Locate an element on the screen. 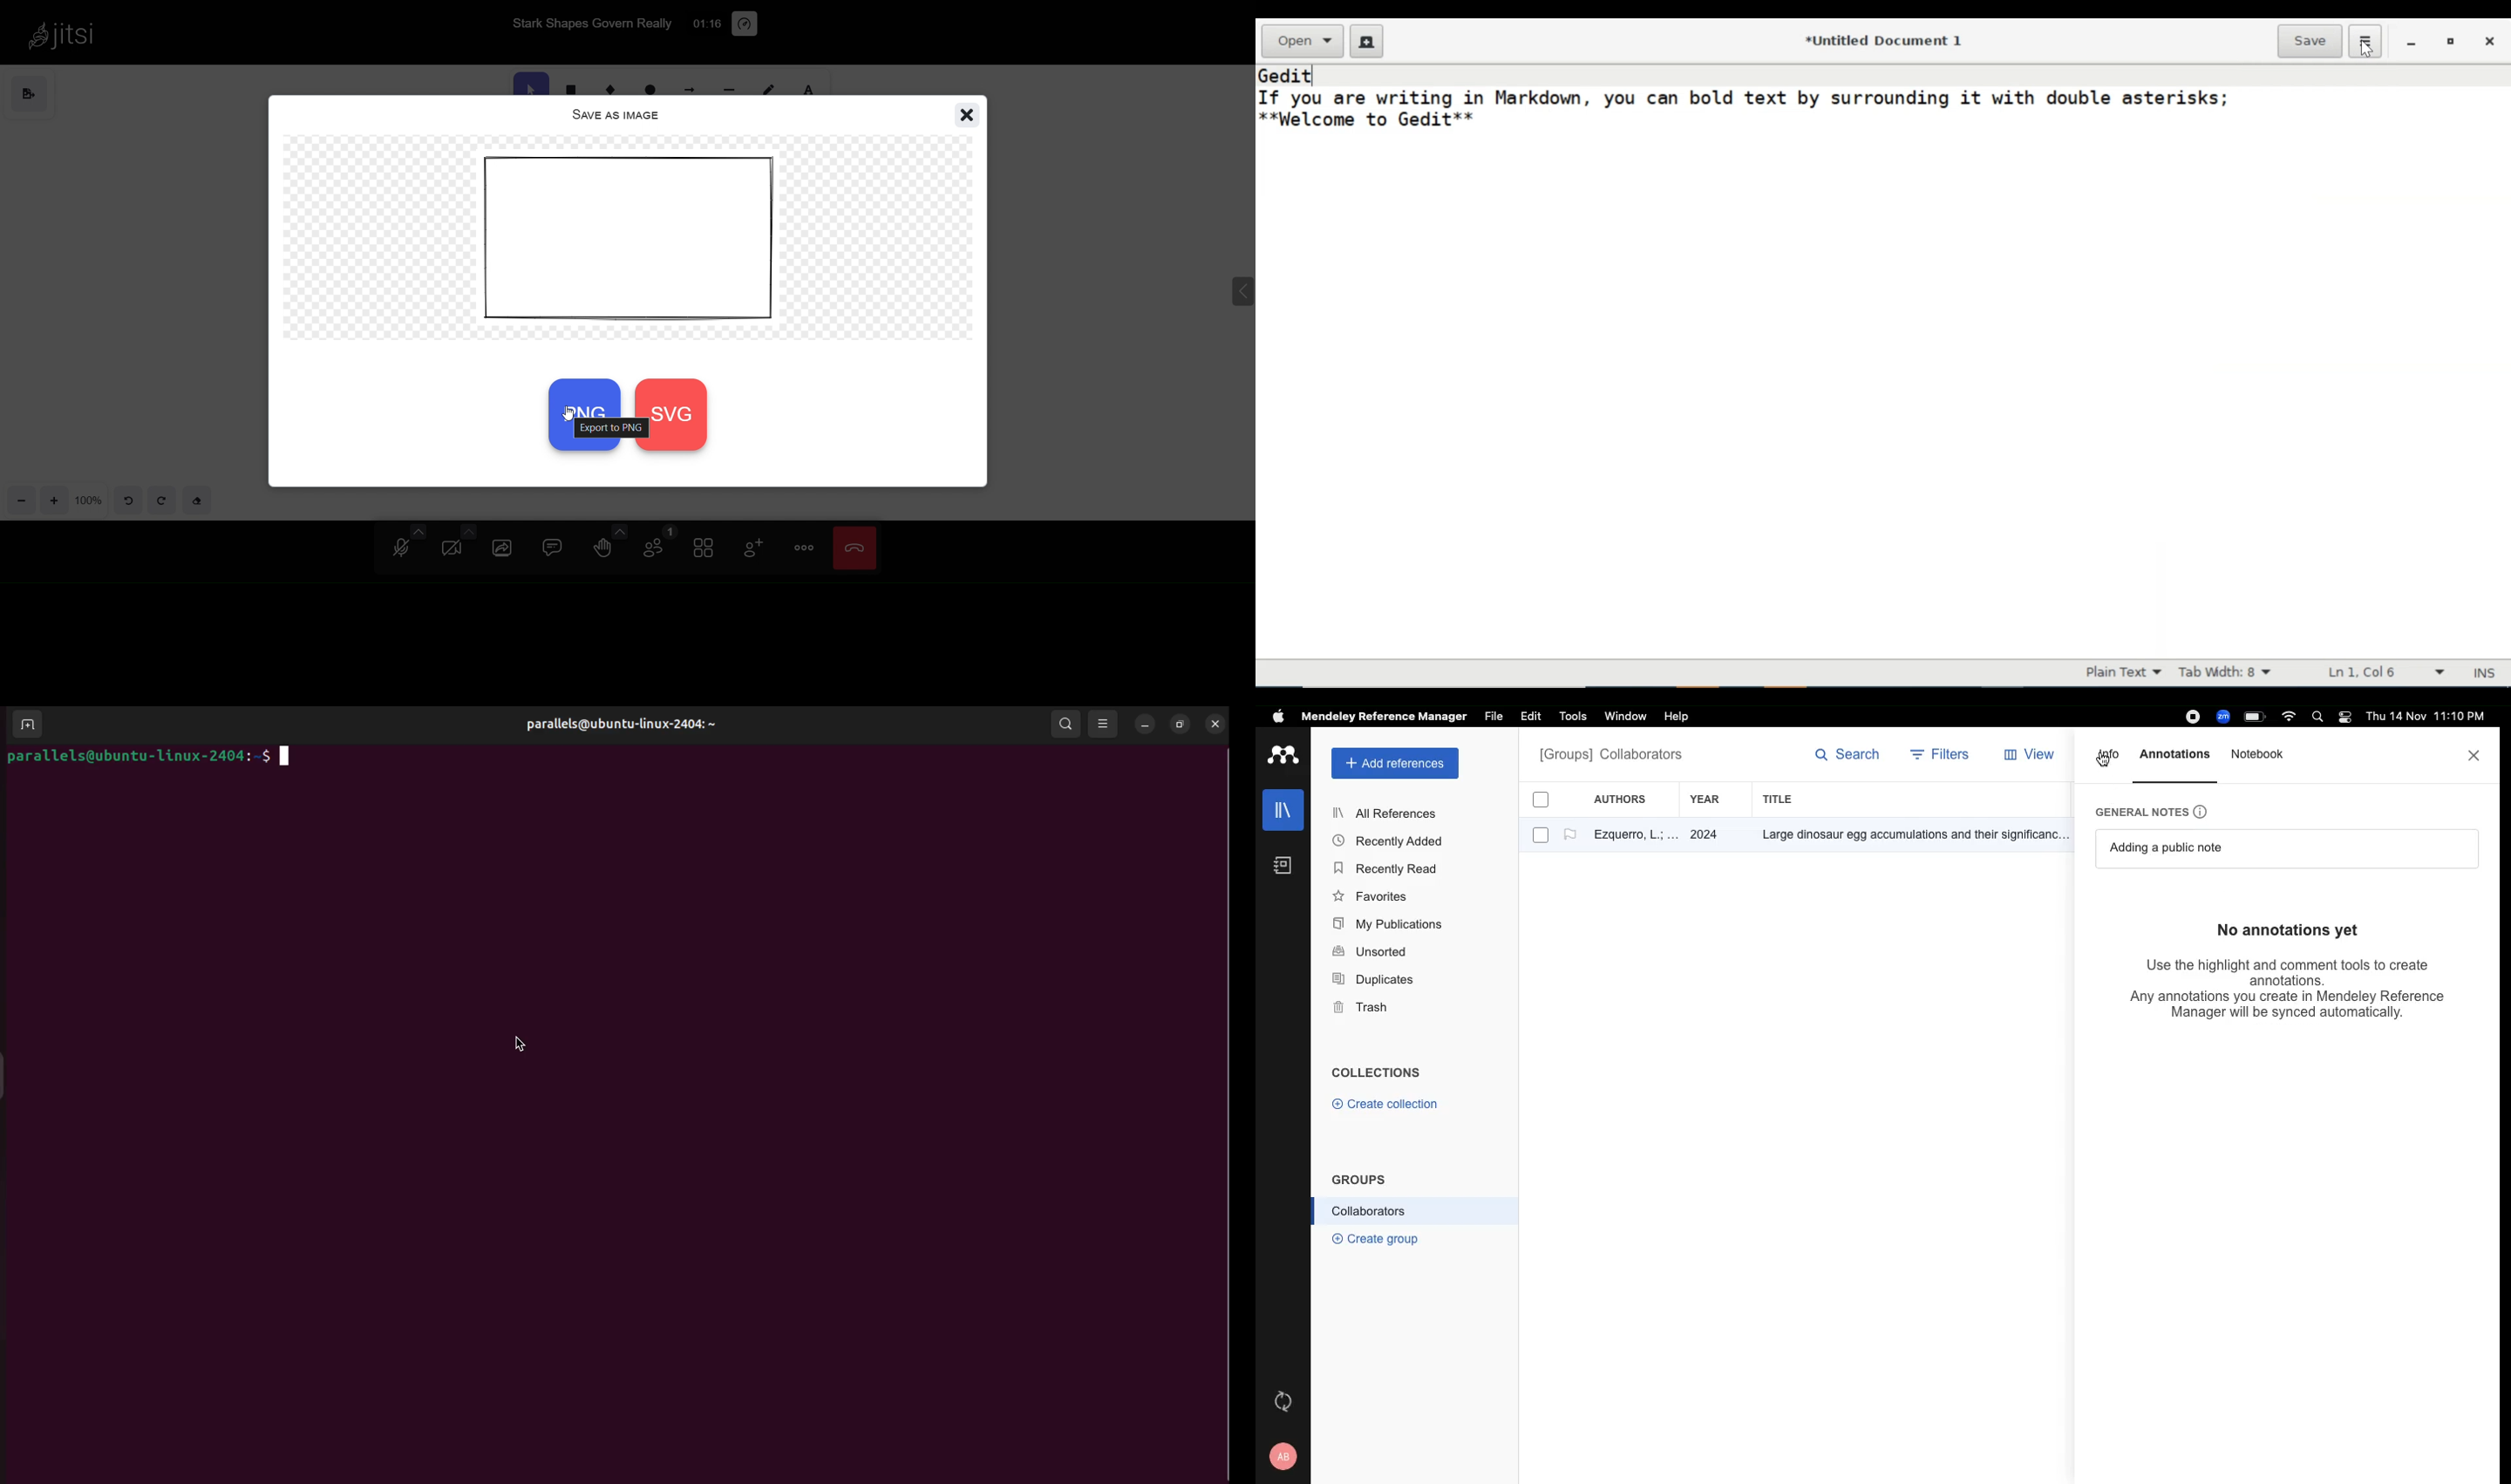 The width and height of the screenshot is (2520, 1484). search is located at coordinates (2321, 718).